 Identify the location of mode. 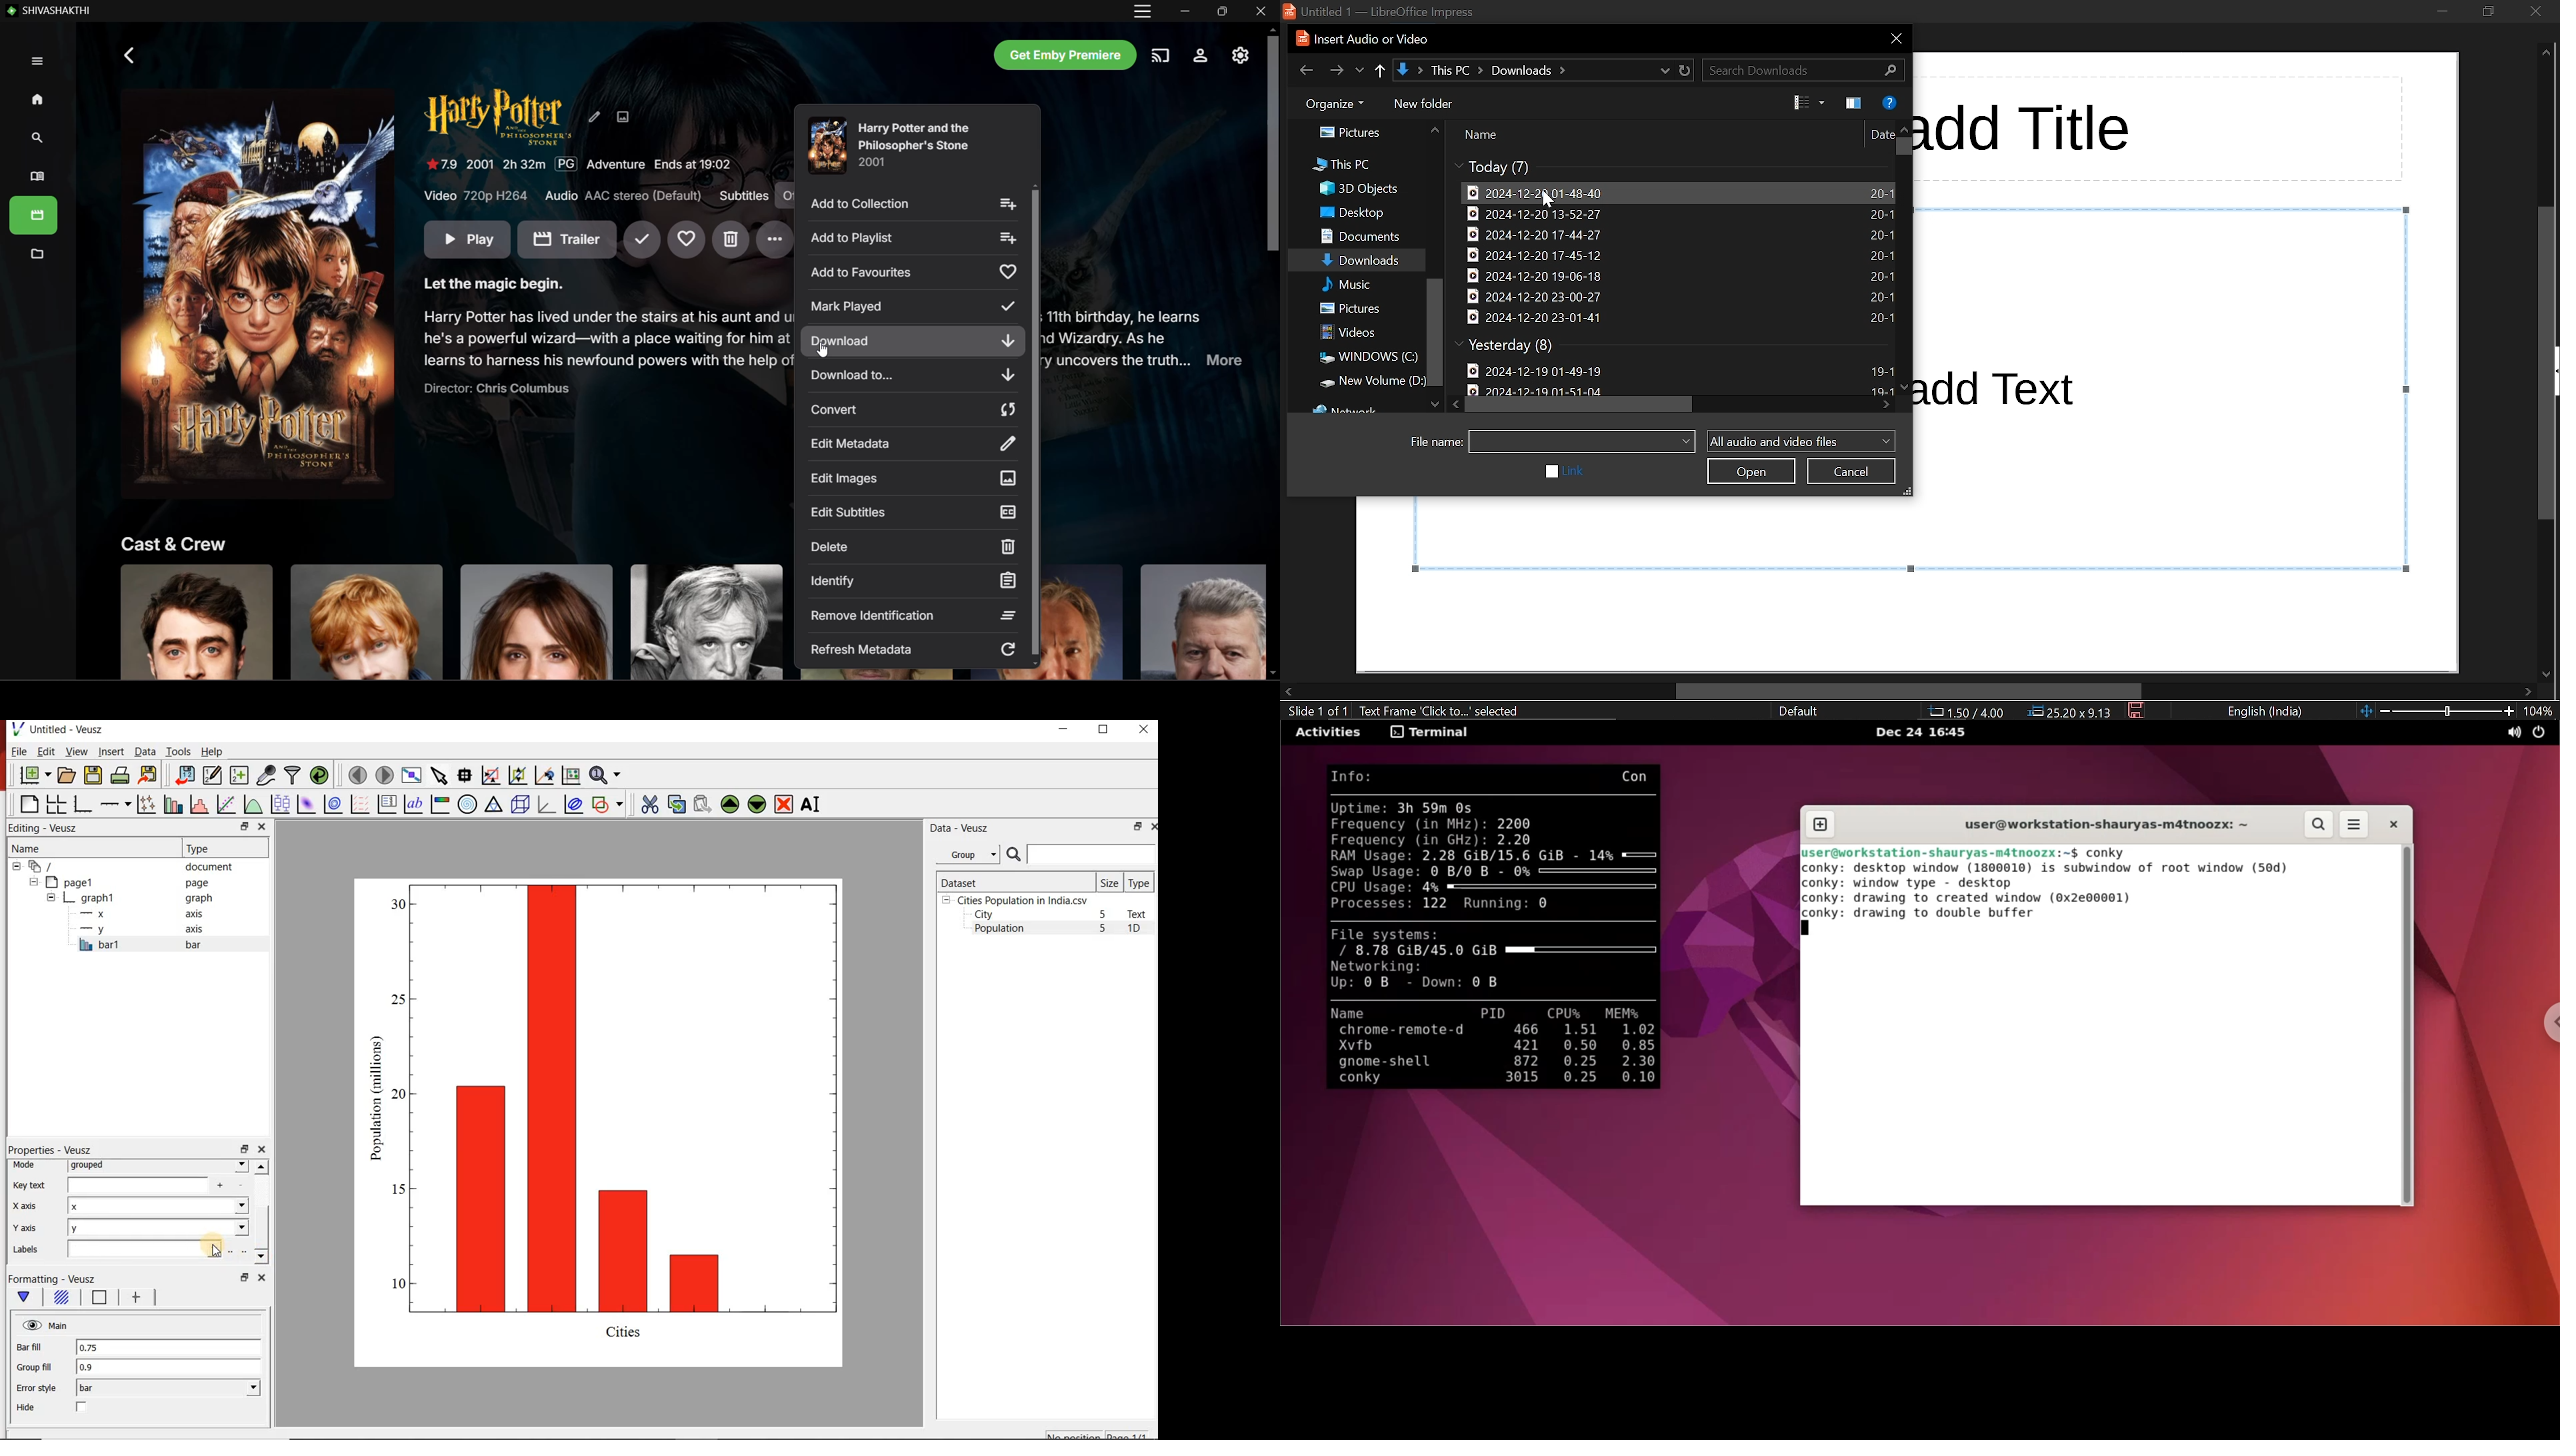
(28, 1166).